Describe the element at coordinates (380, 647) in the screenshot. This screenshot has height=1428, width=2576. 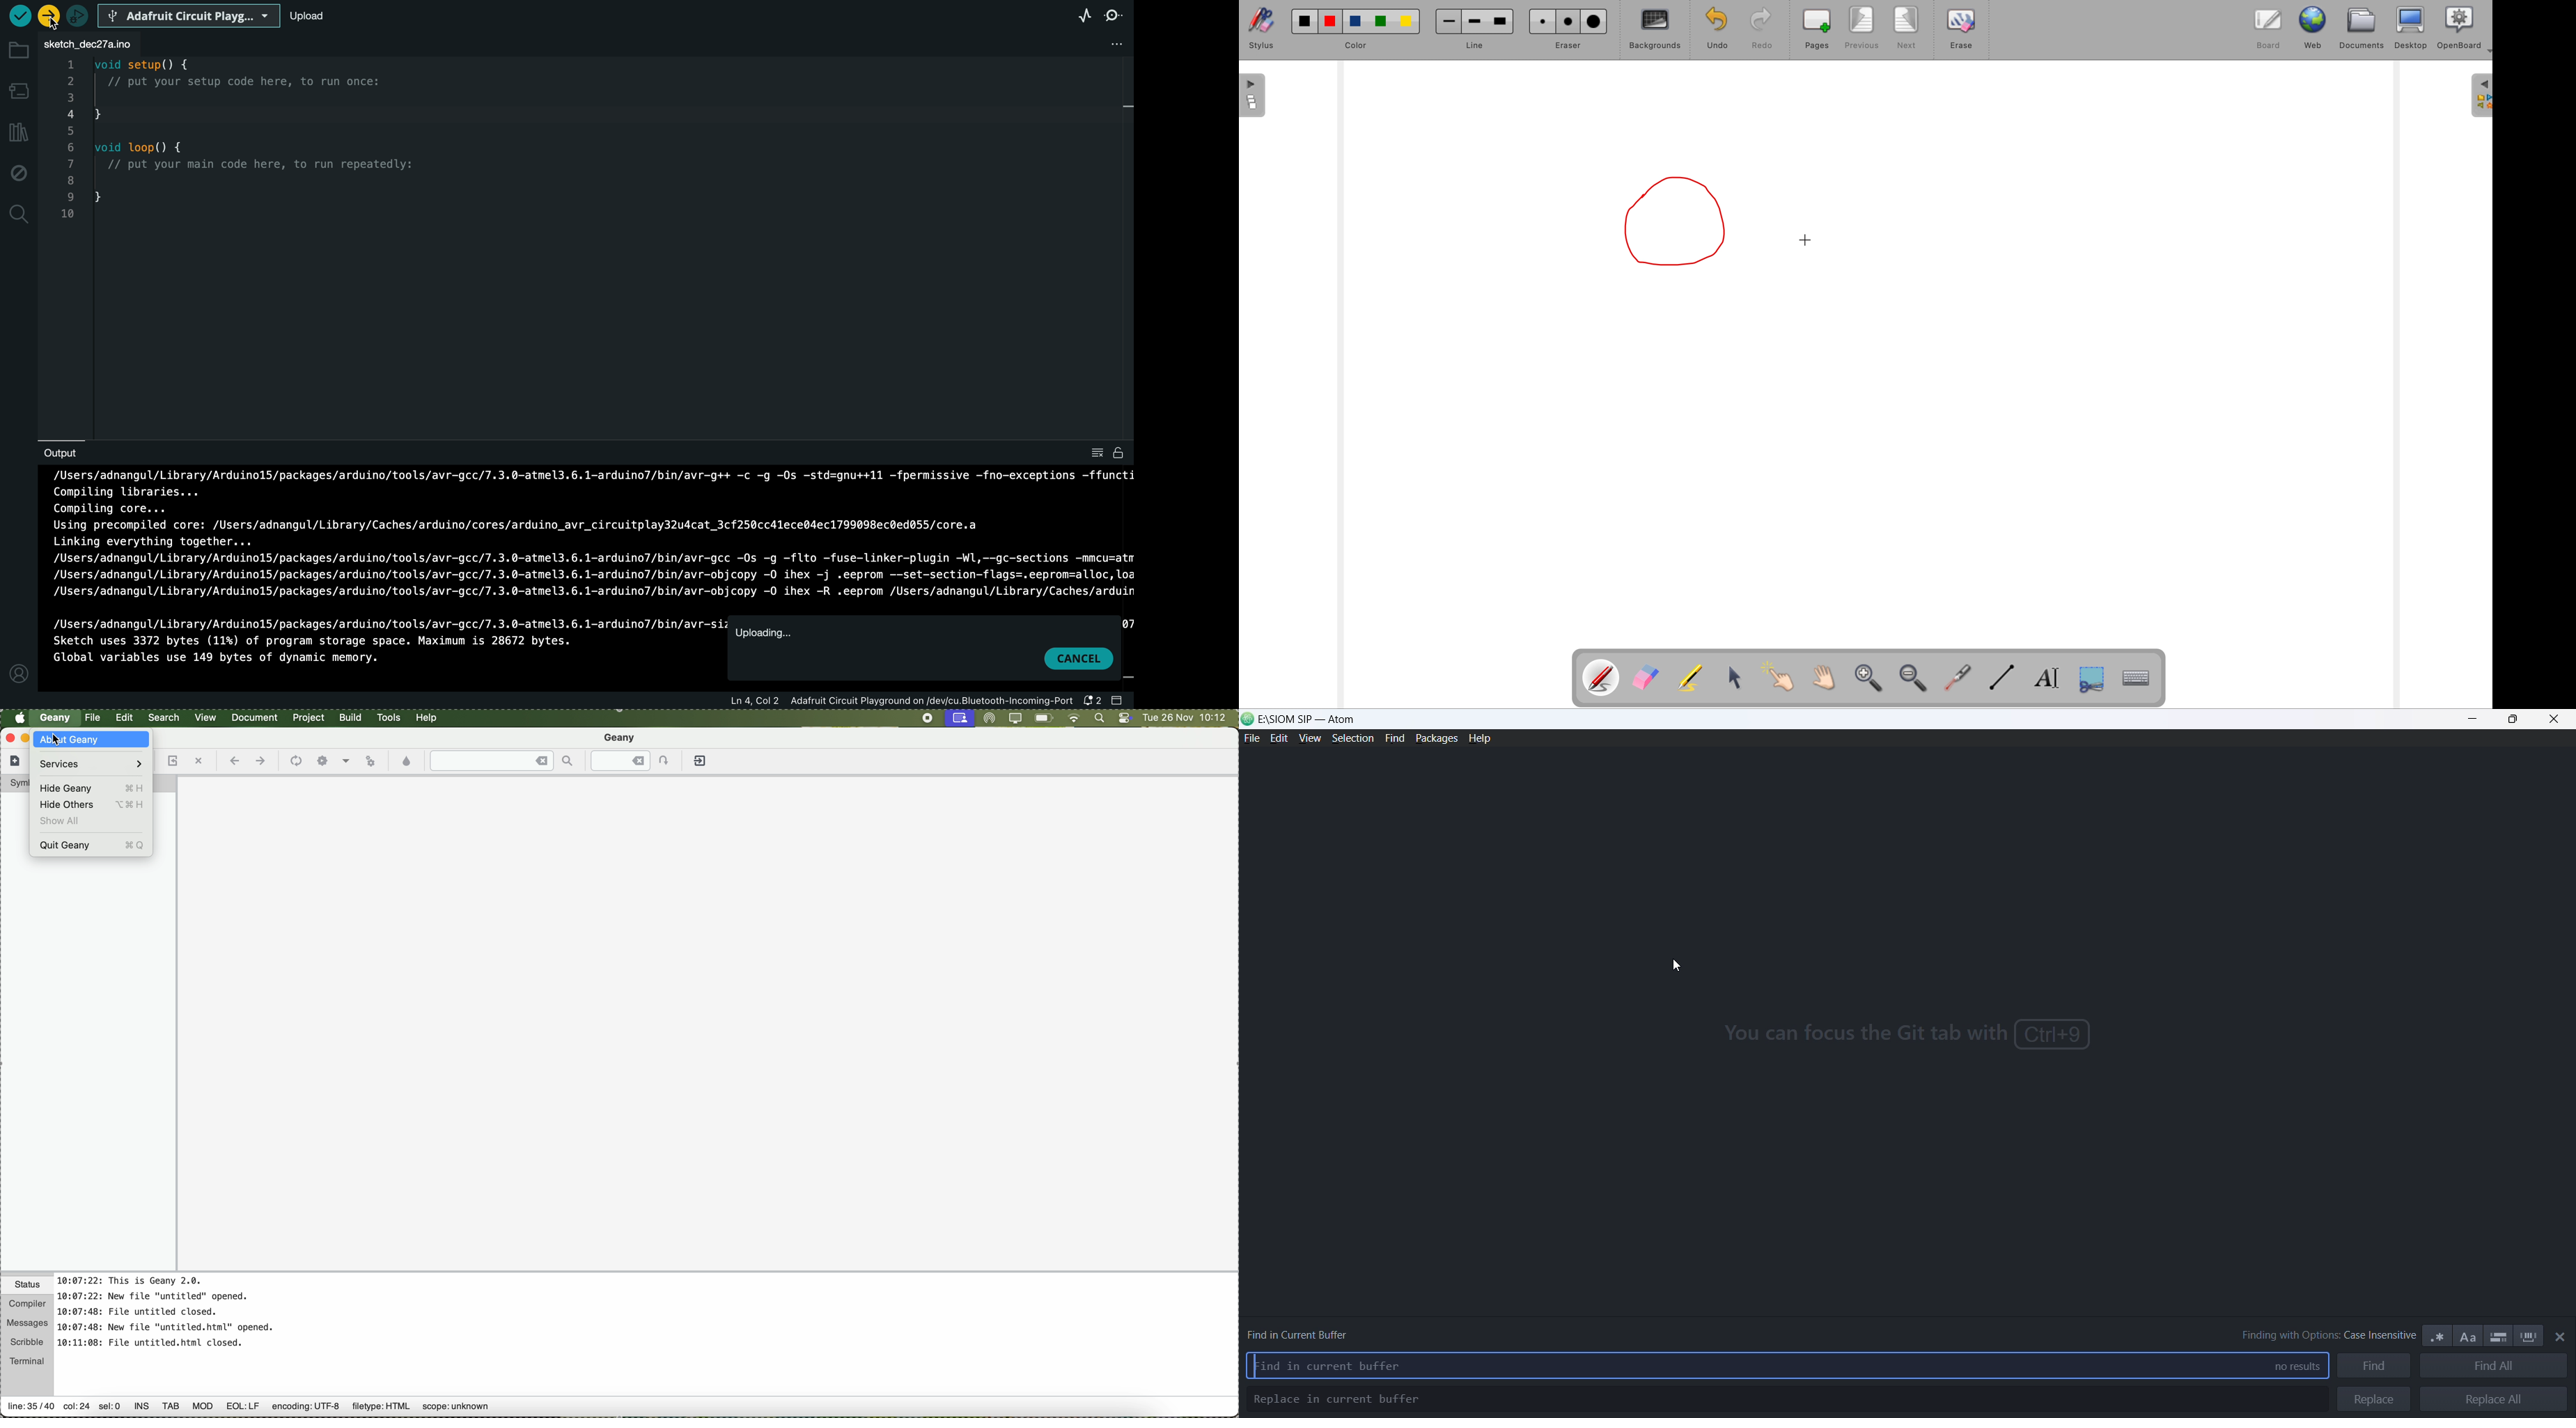
I see `uploading process` at that location.